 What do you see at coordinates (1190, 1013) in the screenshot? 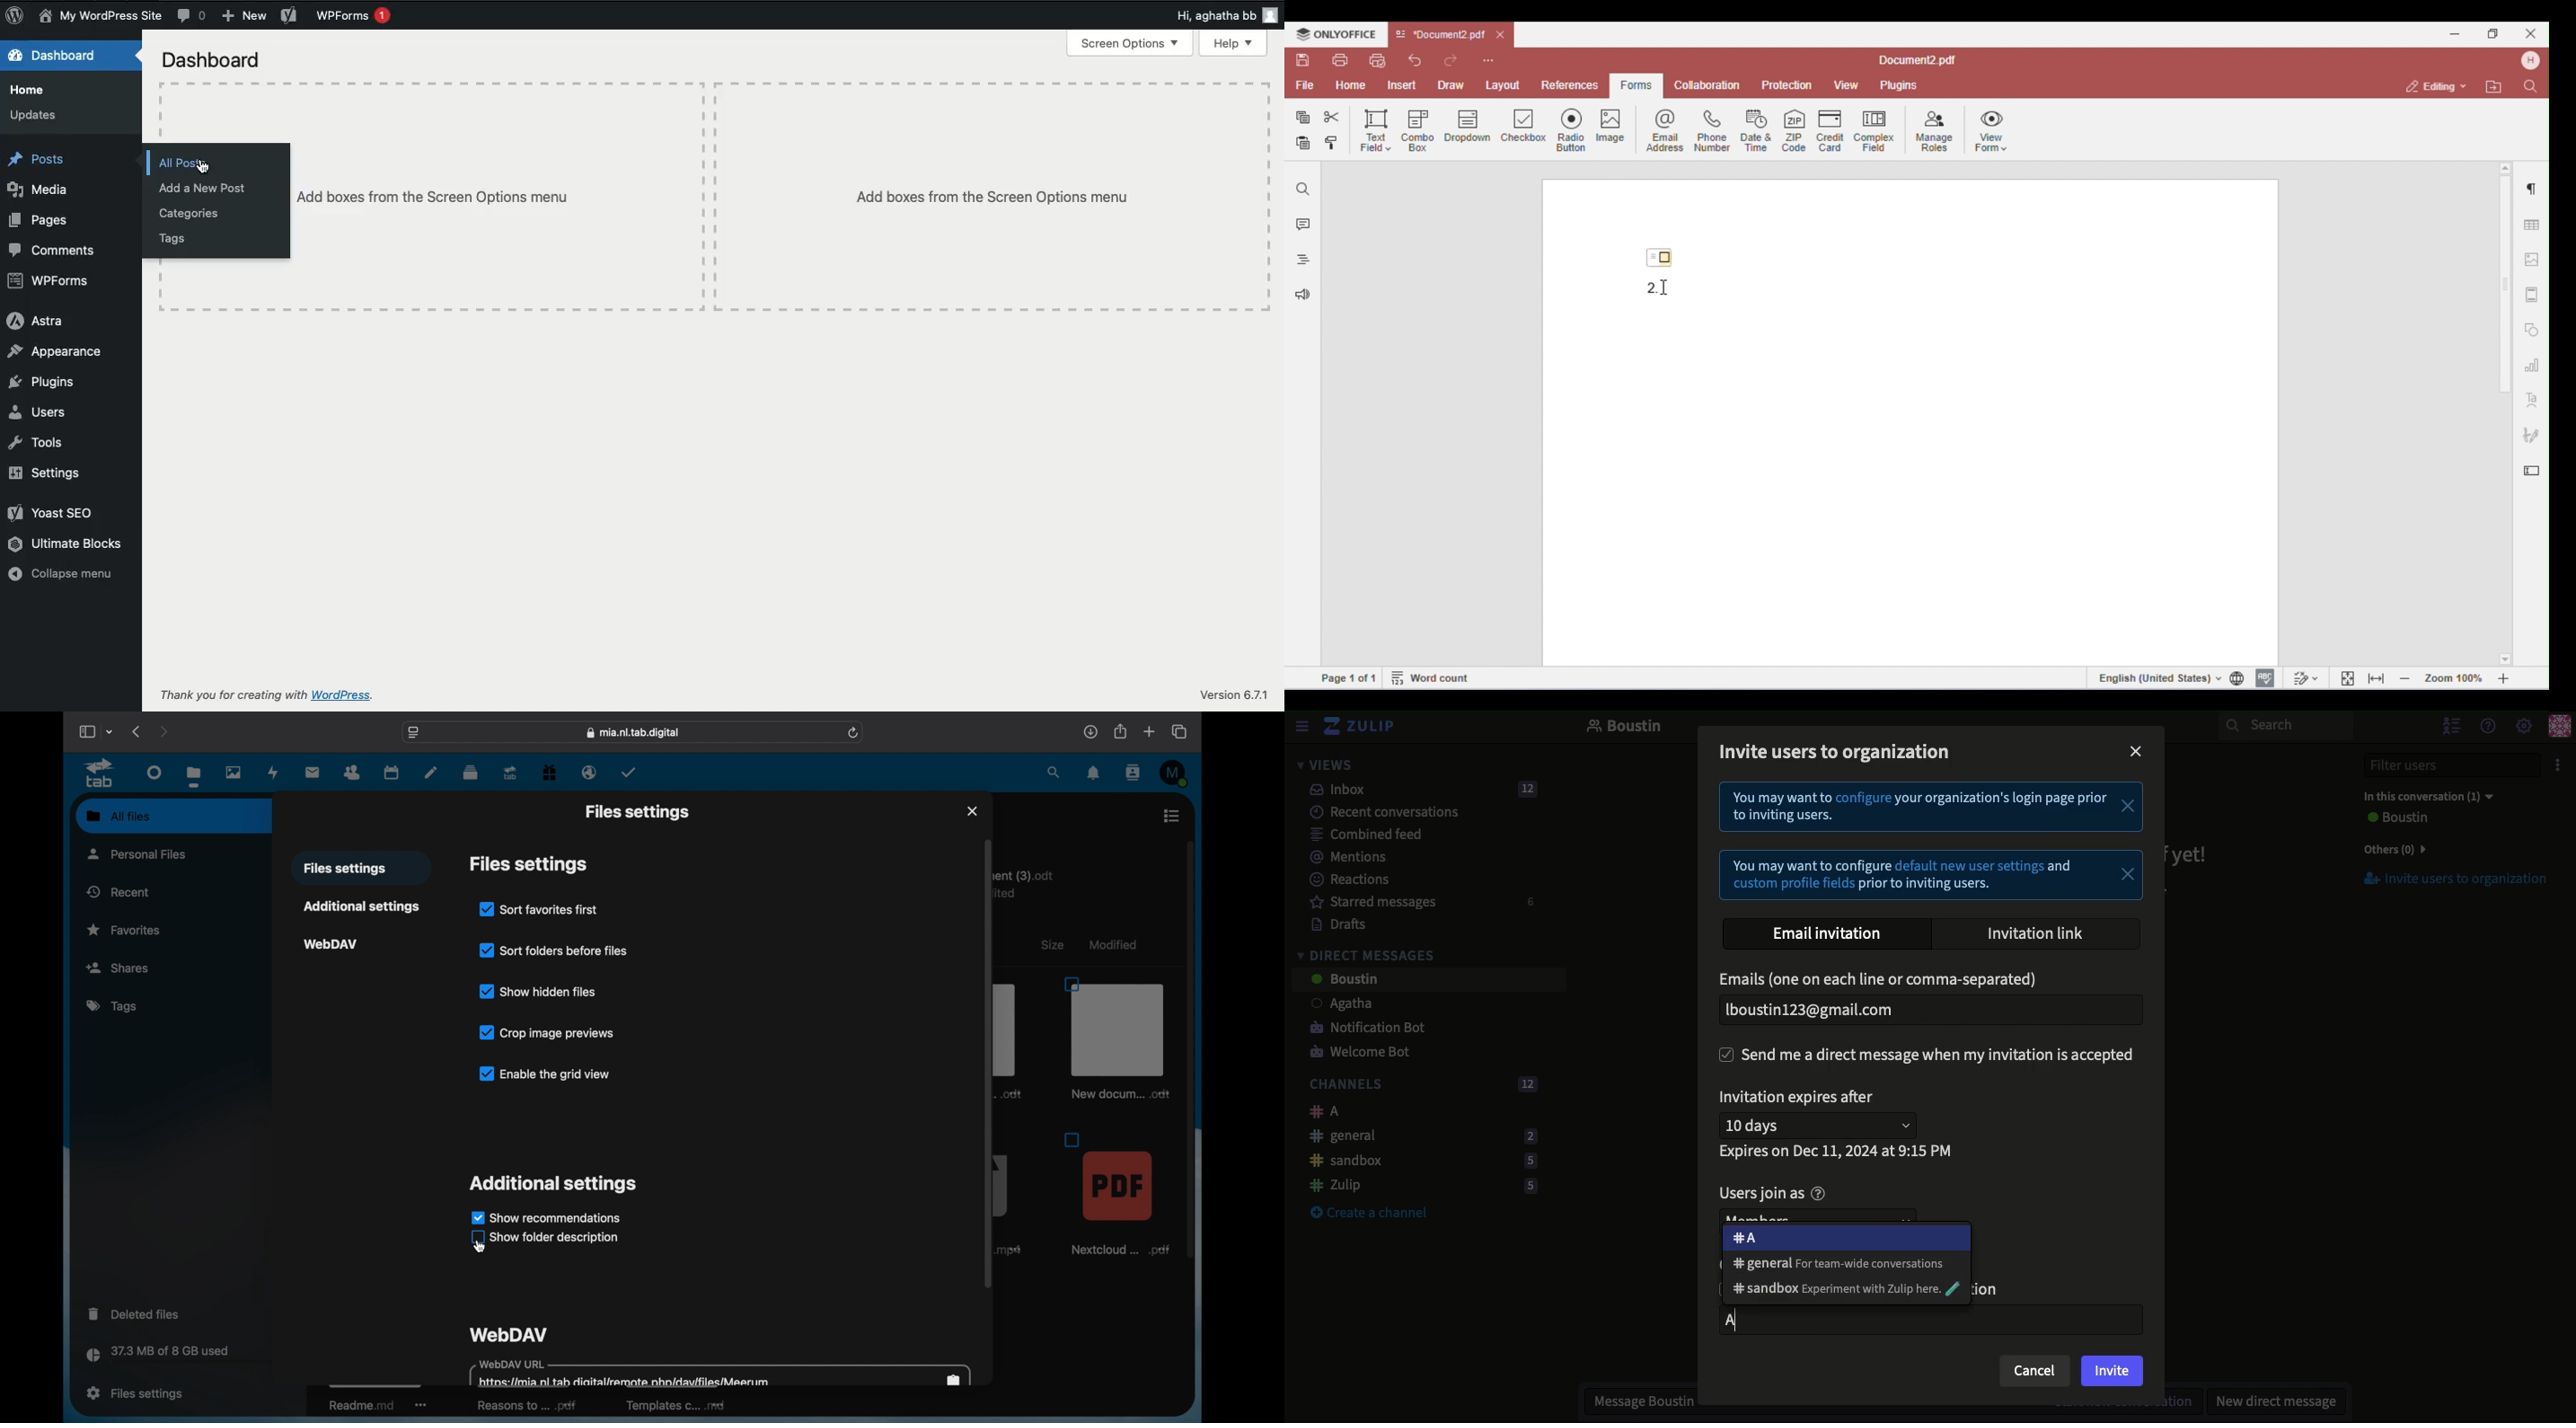
I see `scroll box` at bounding box center [1190, 1013].